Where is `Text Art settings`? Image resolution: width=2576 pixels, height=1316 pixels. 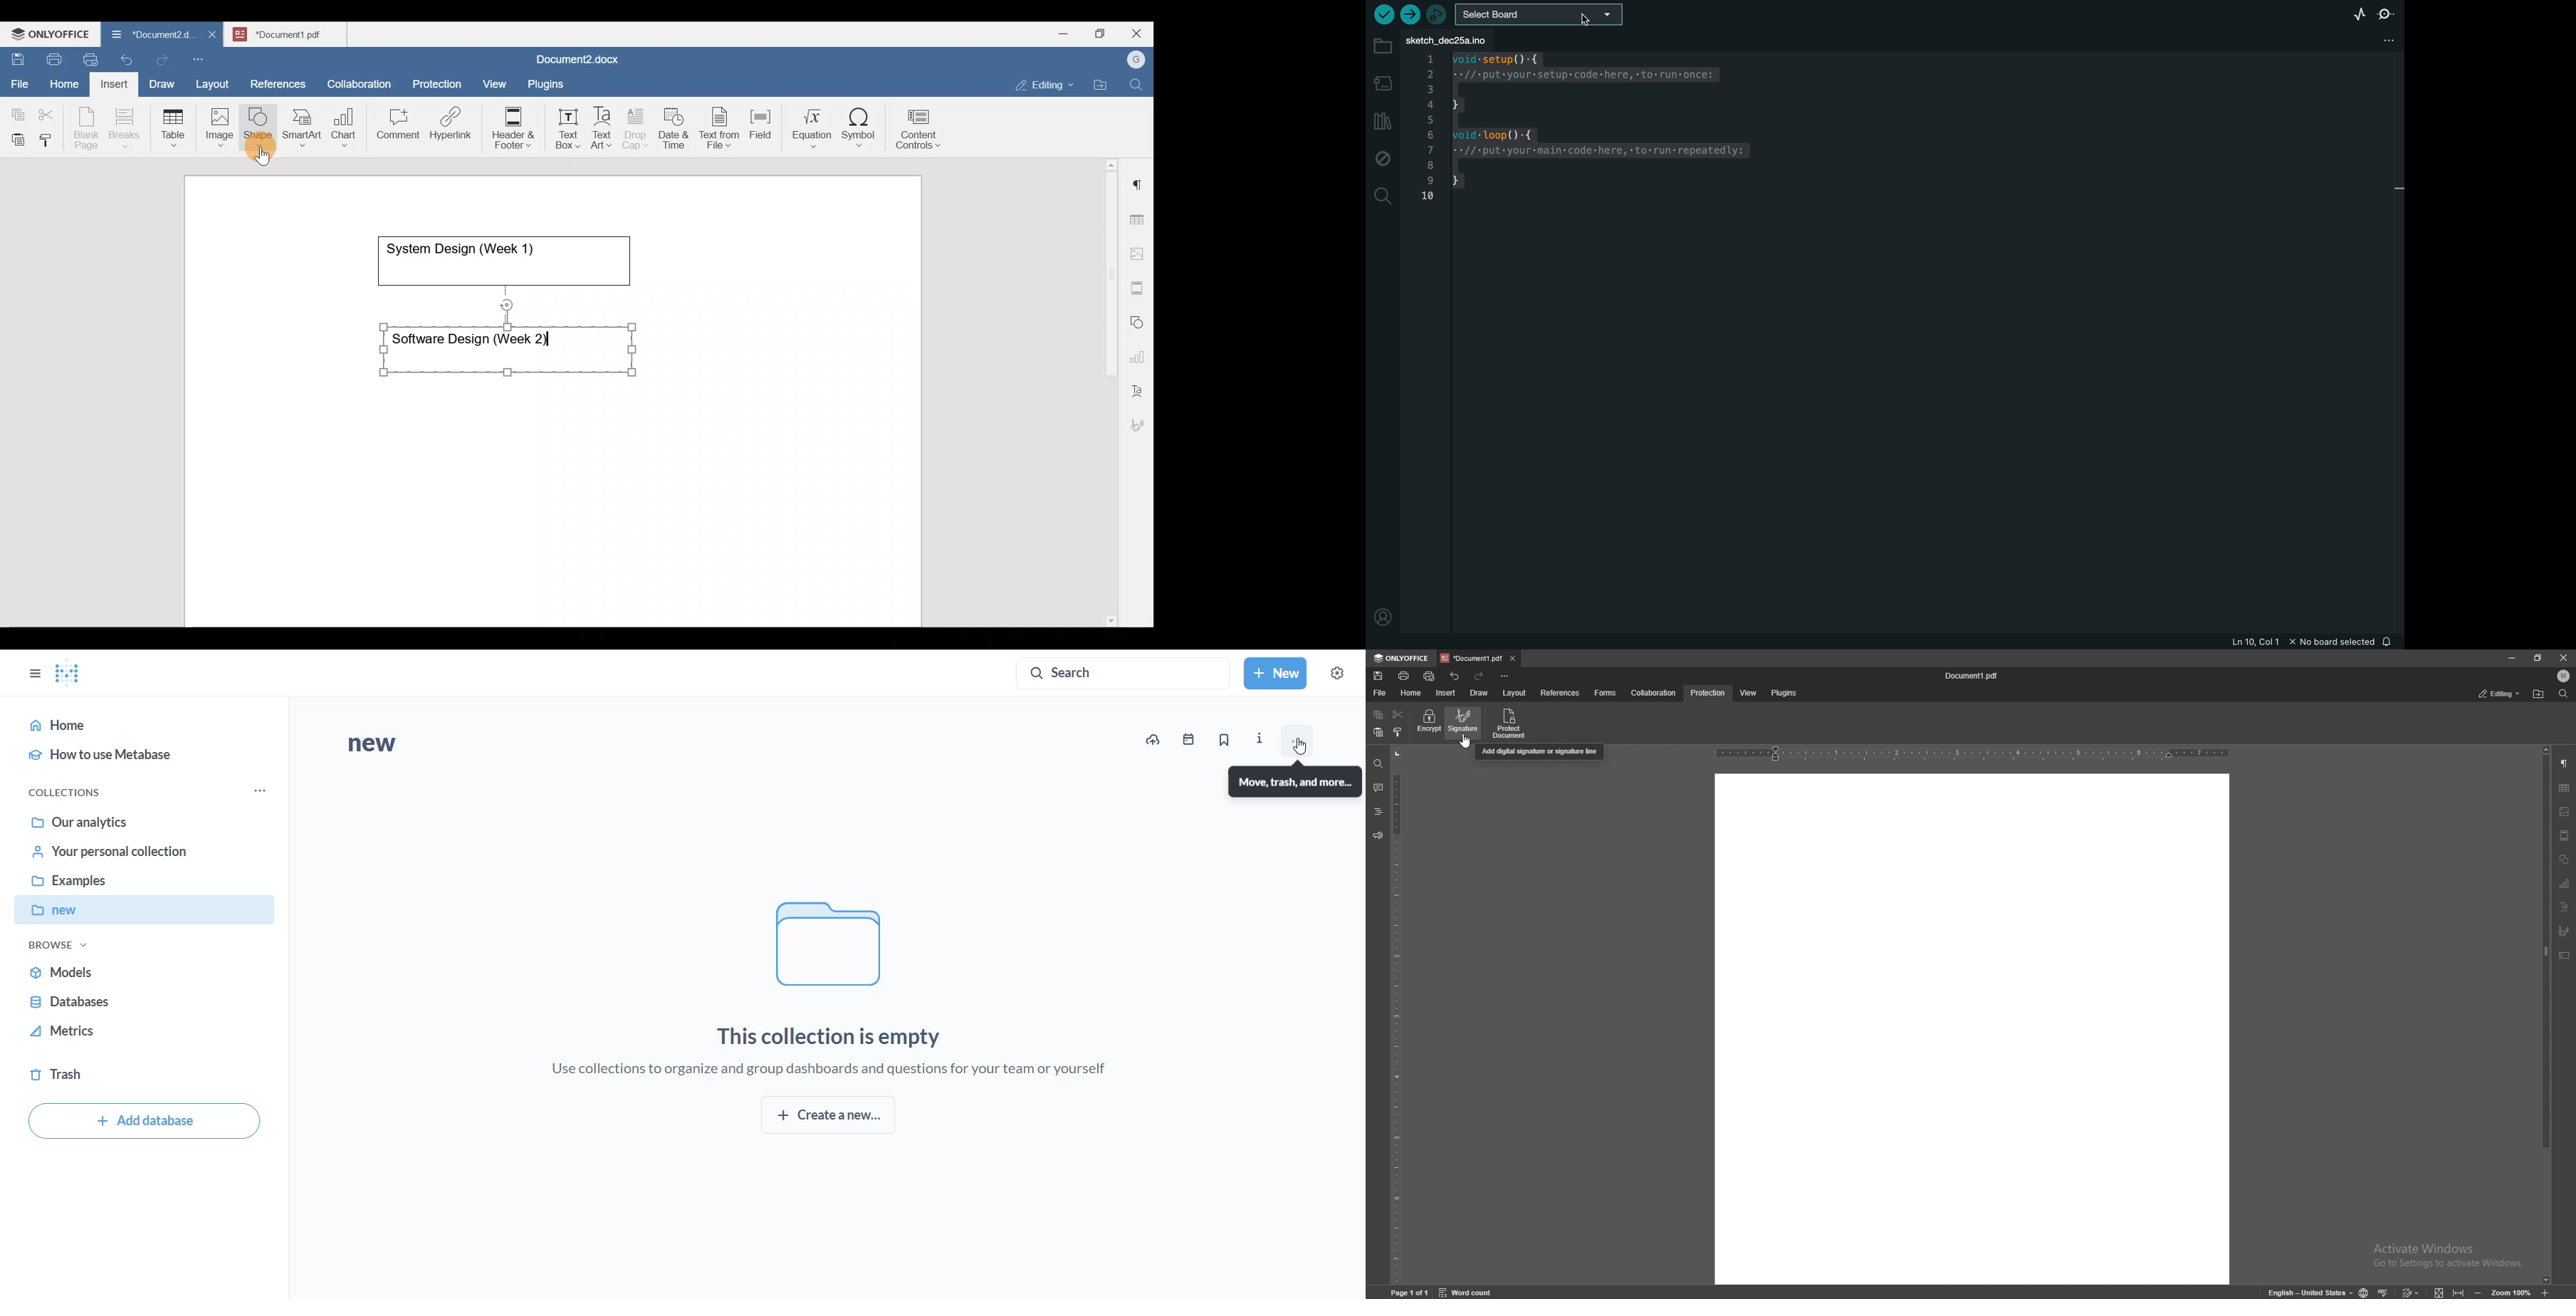 Text Art settings is located at coordinates (1139, 386).